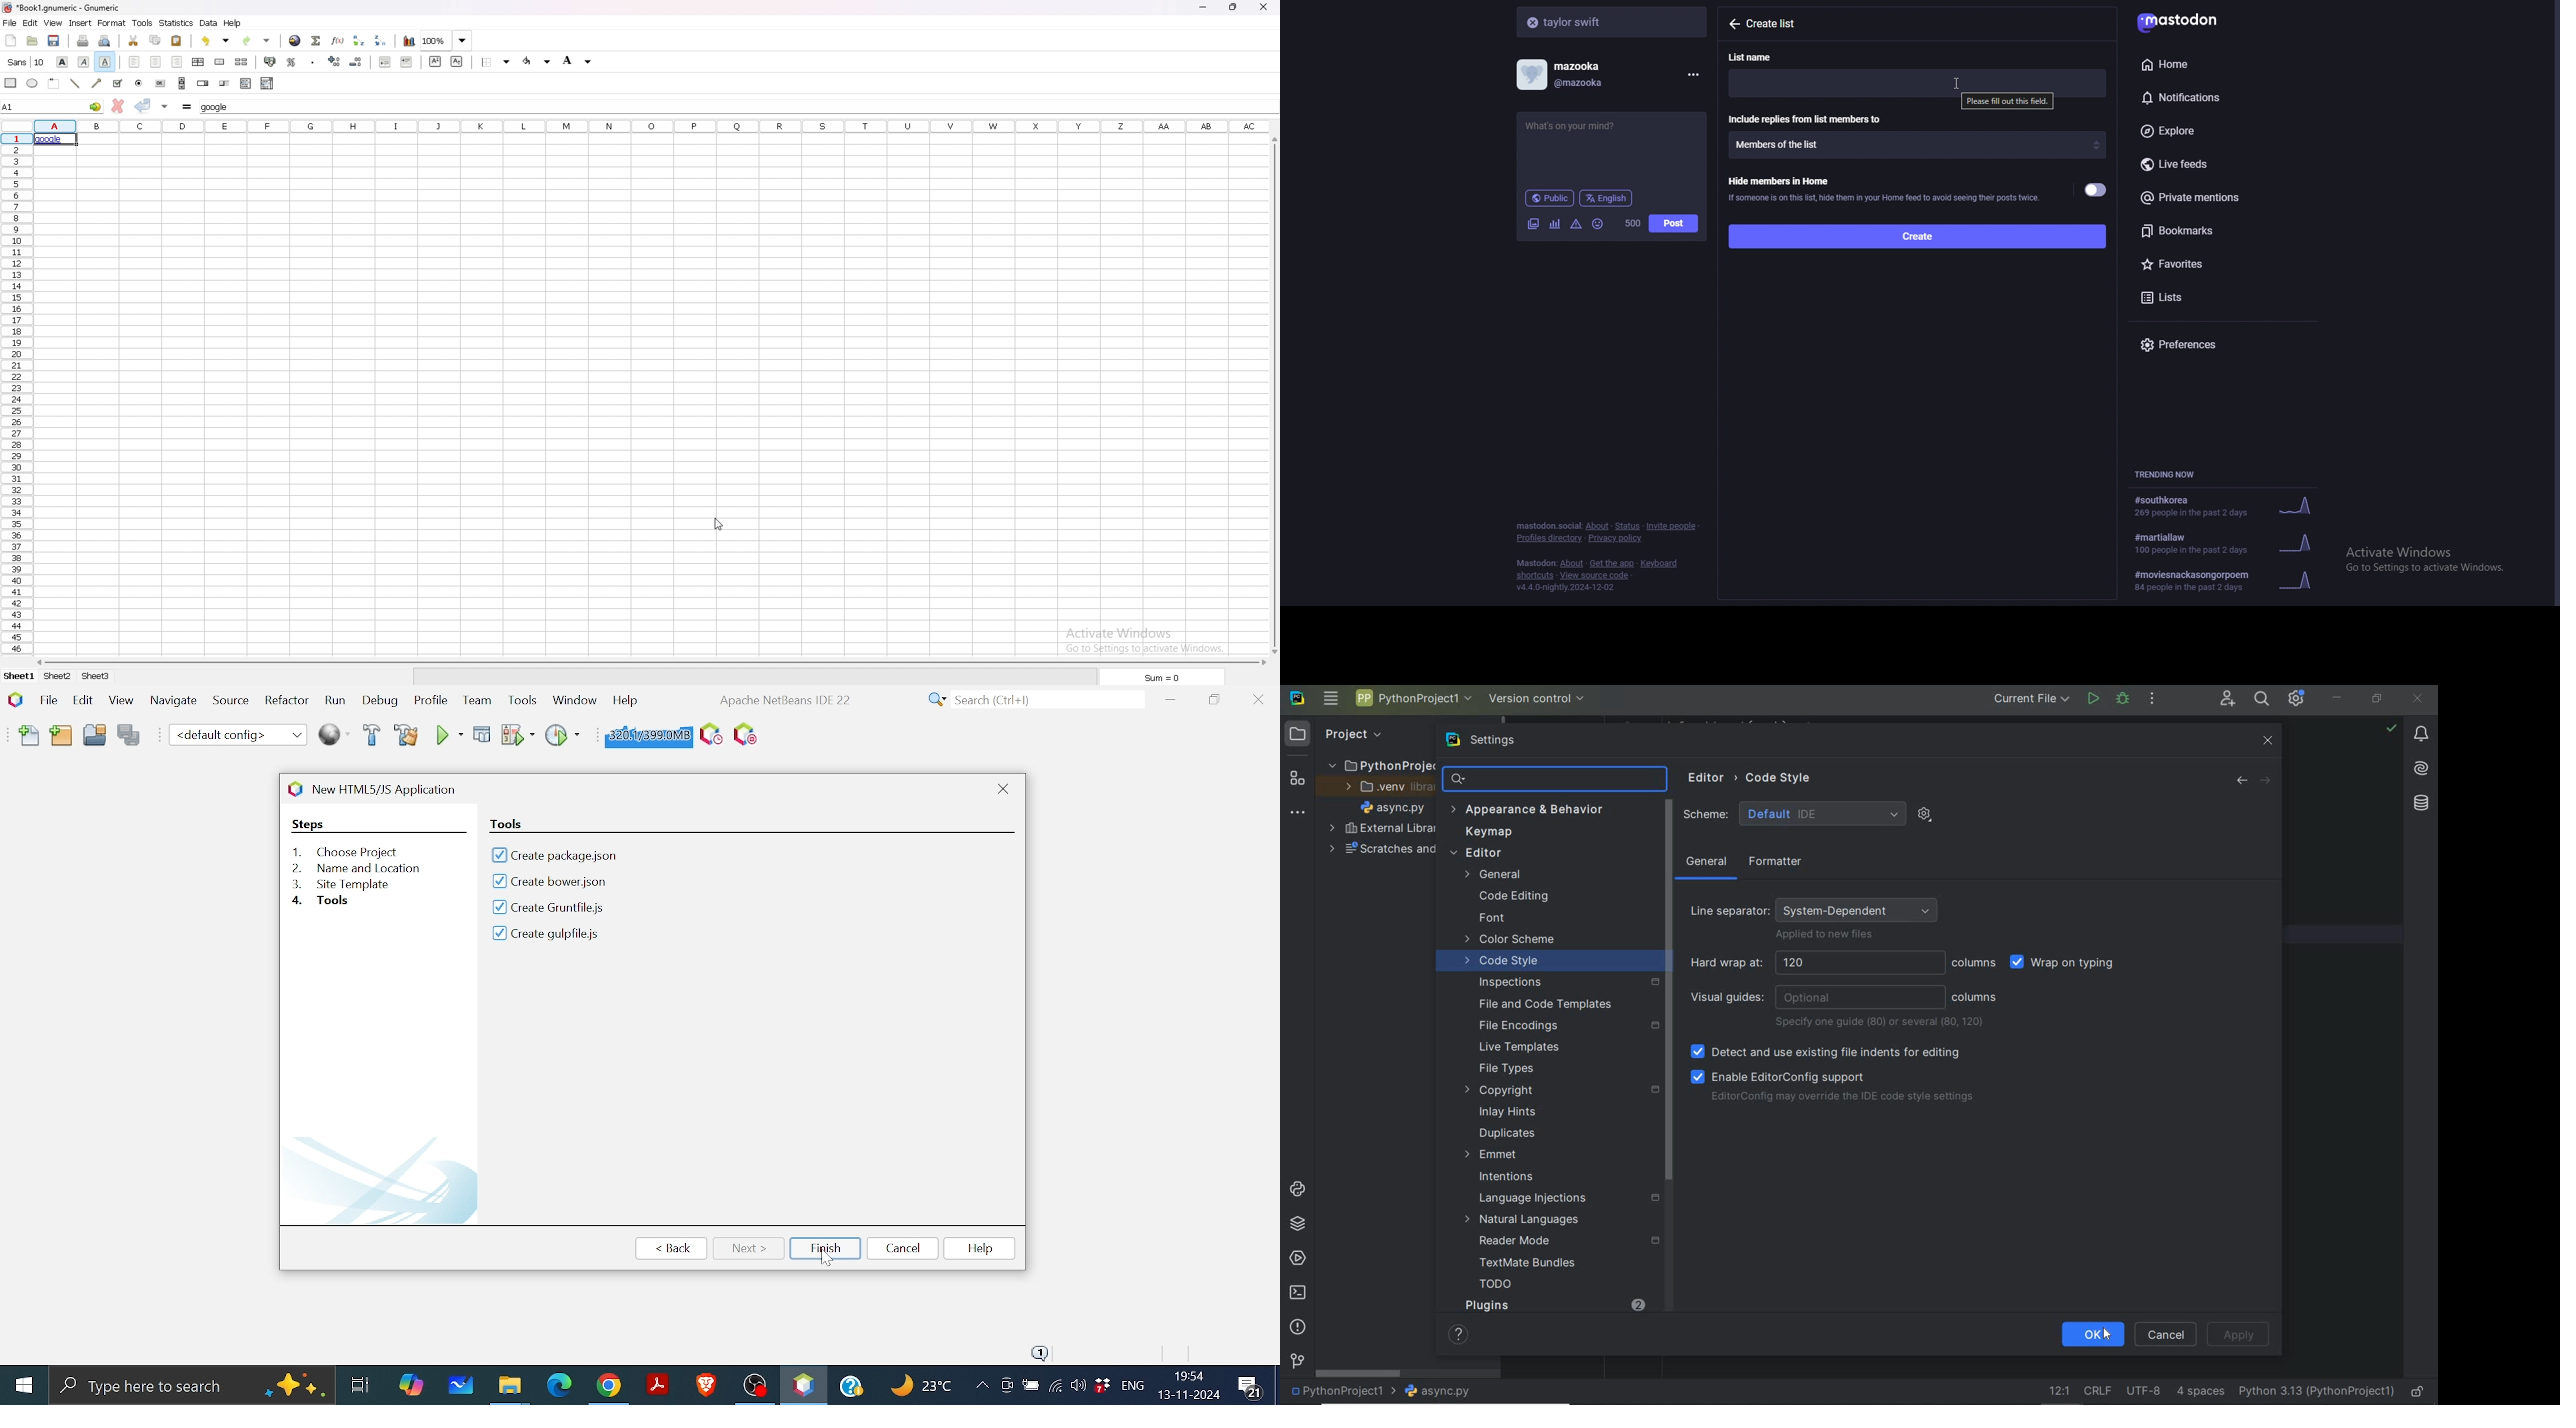 The width and height of the screenshot is (2576, 1428). What do you see at coordinates (1548, 527) in the screenshot?
I see `mastodon social` at bounding box center [1548, 527].